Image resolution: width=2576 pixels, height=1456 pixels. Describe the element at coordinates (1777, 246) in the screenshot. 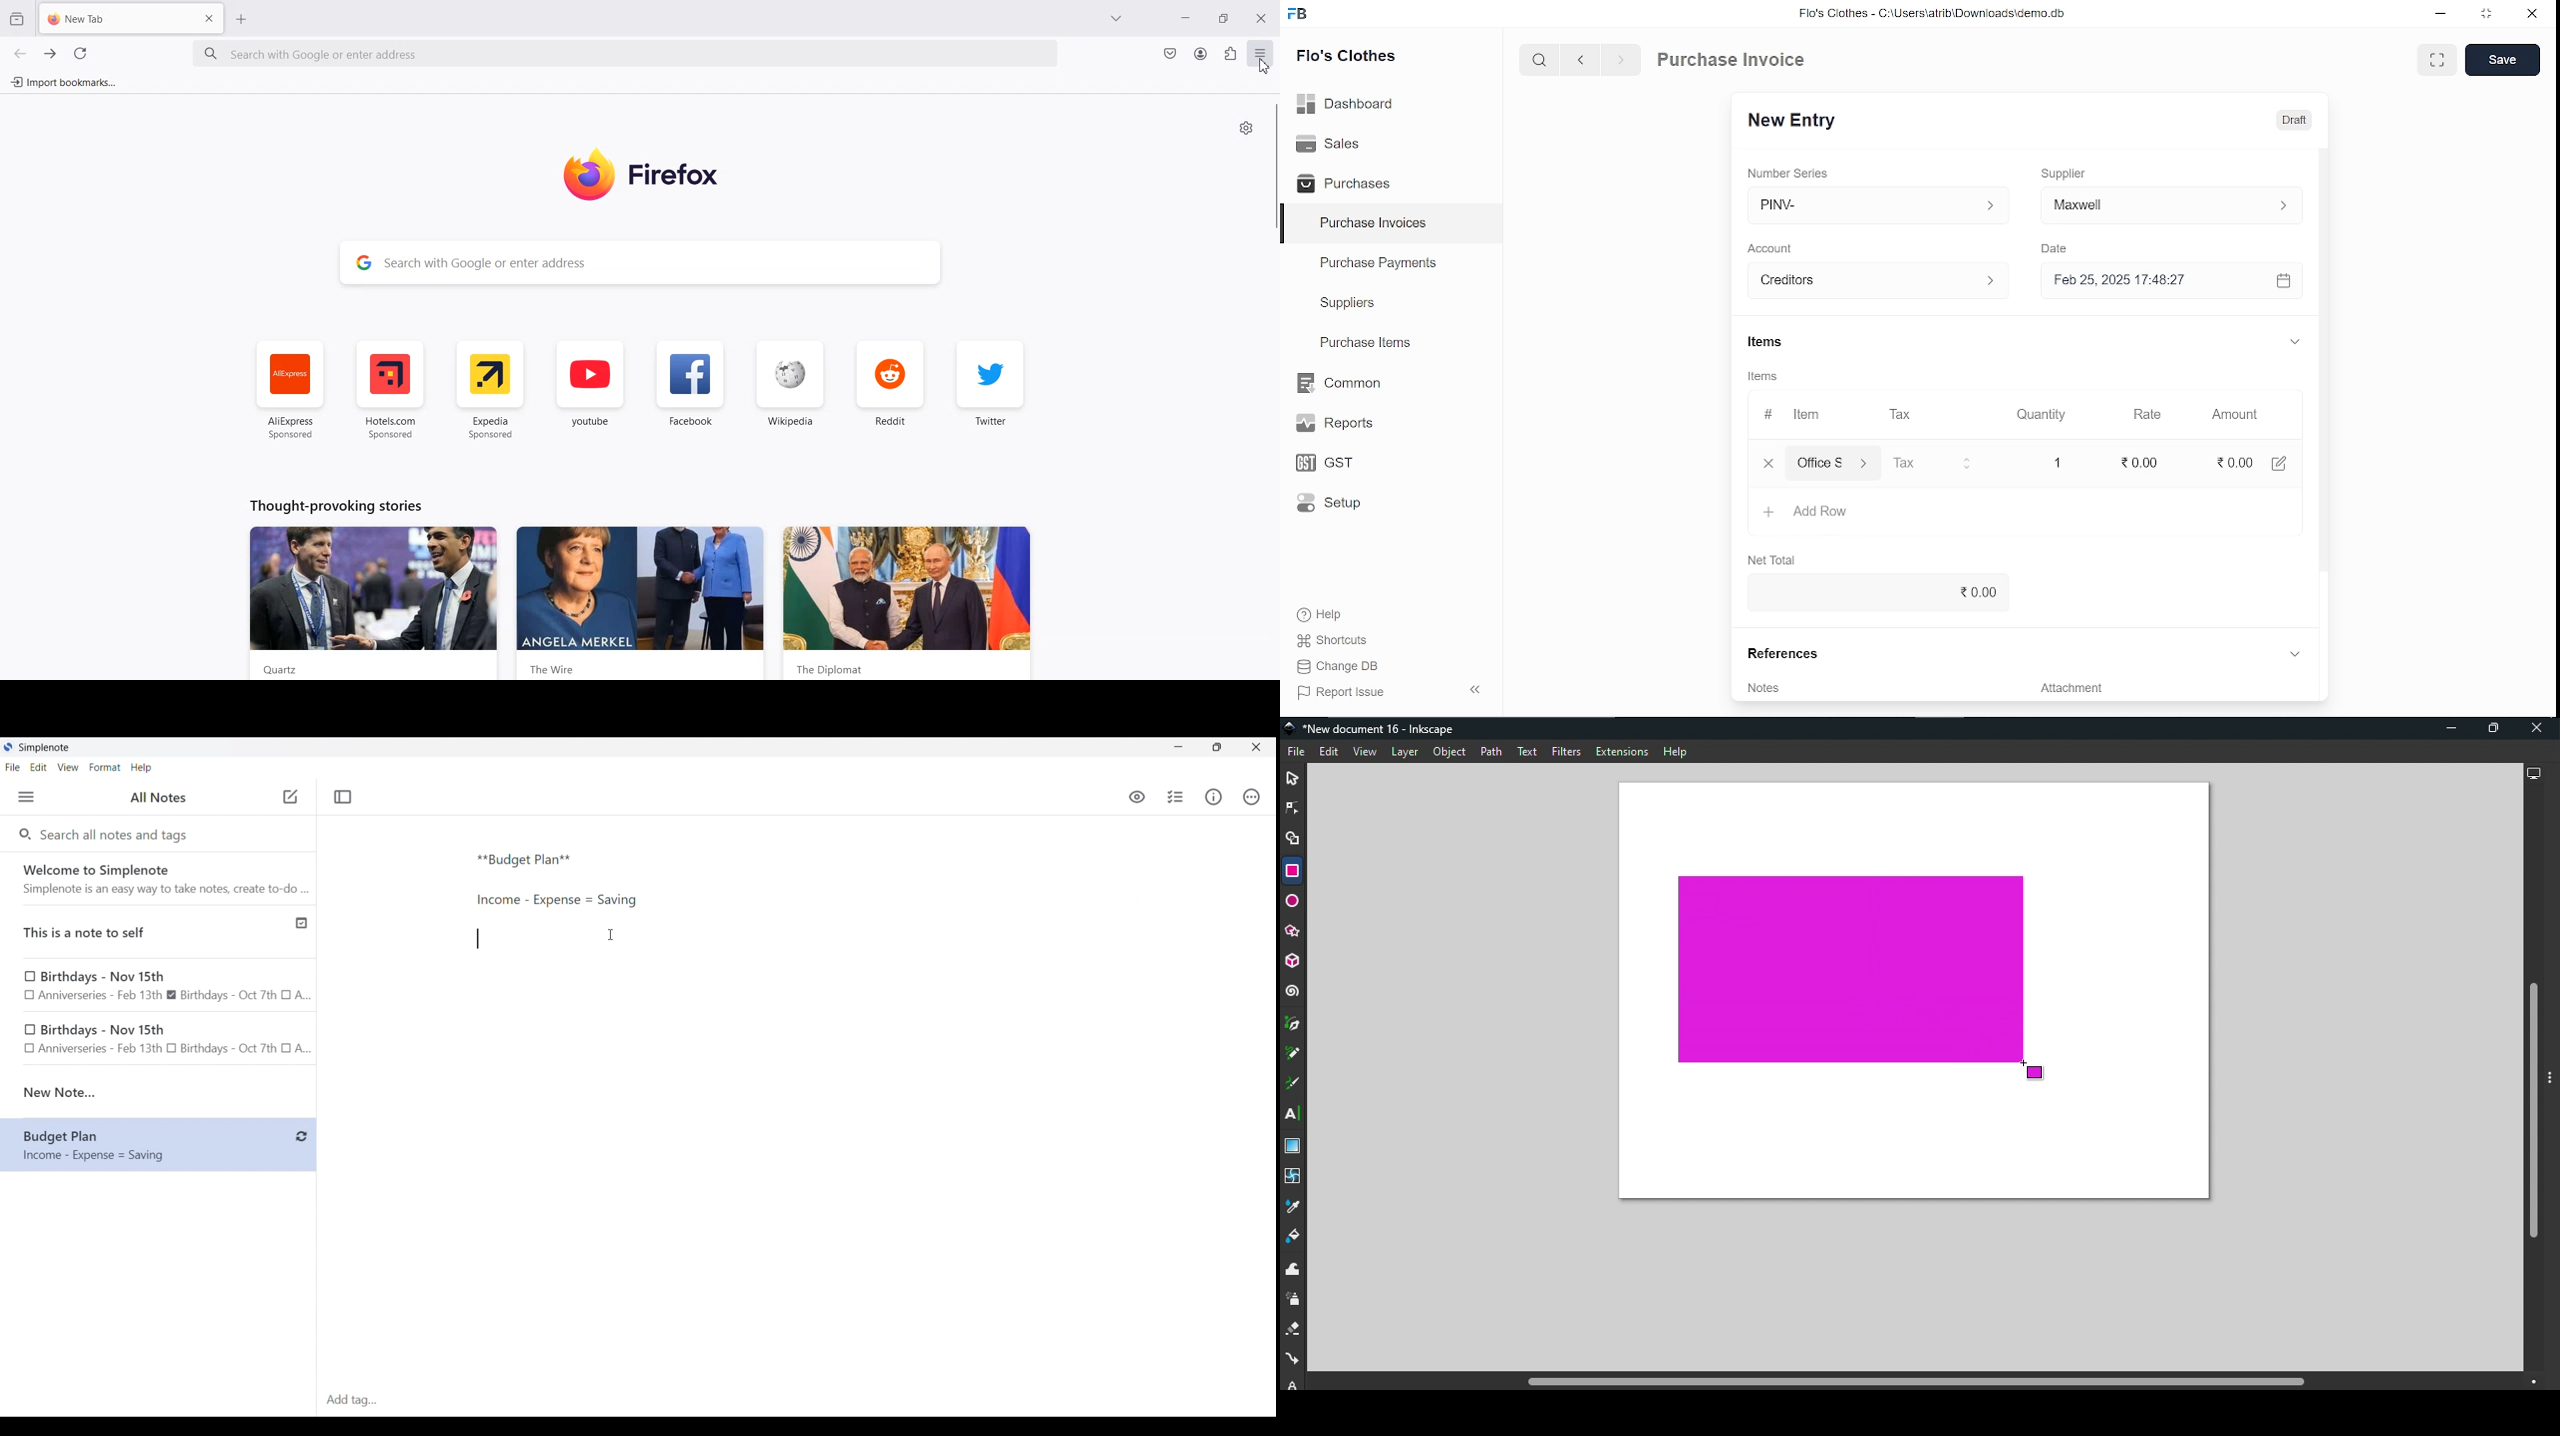

I see `Account` at that location.